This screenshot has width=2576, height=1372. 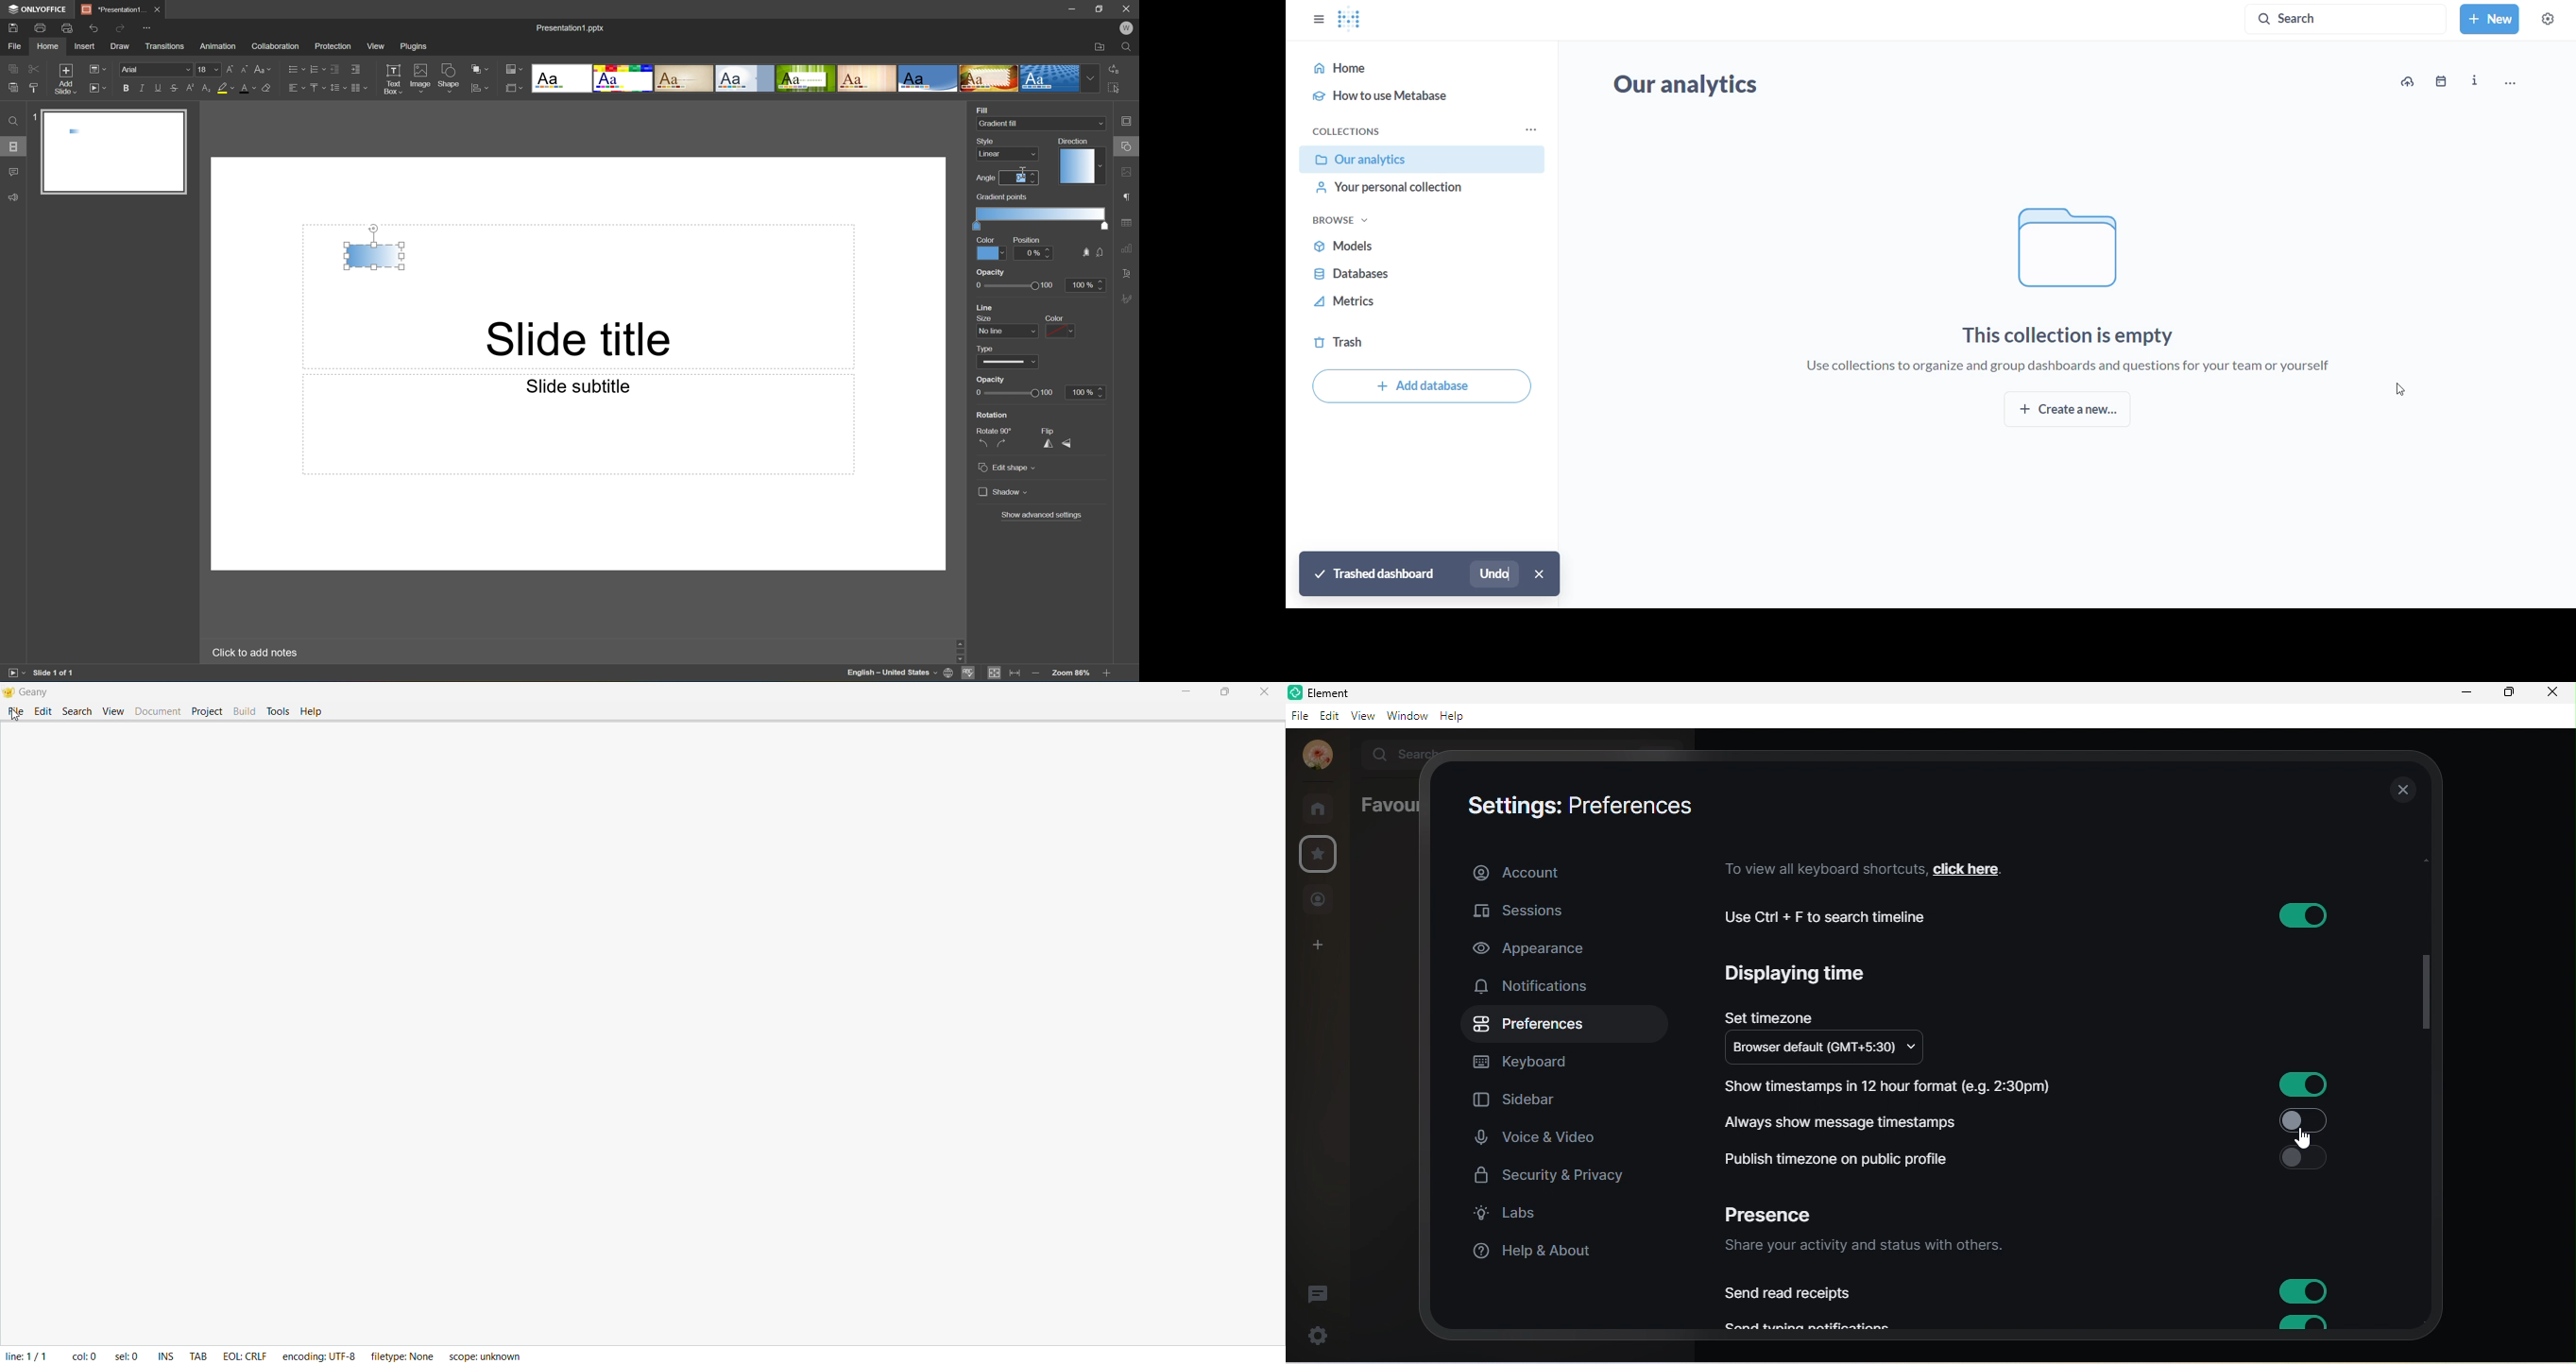 What do you see at coordinates (96, 68) in the screenshot?
I see `Change slide layout` at bounding box center [96, 68].